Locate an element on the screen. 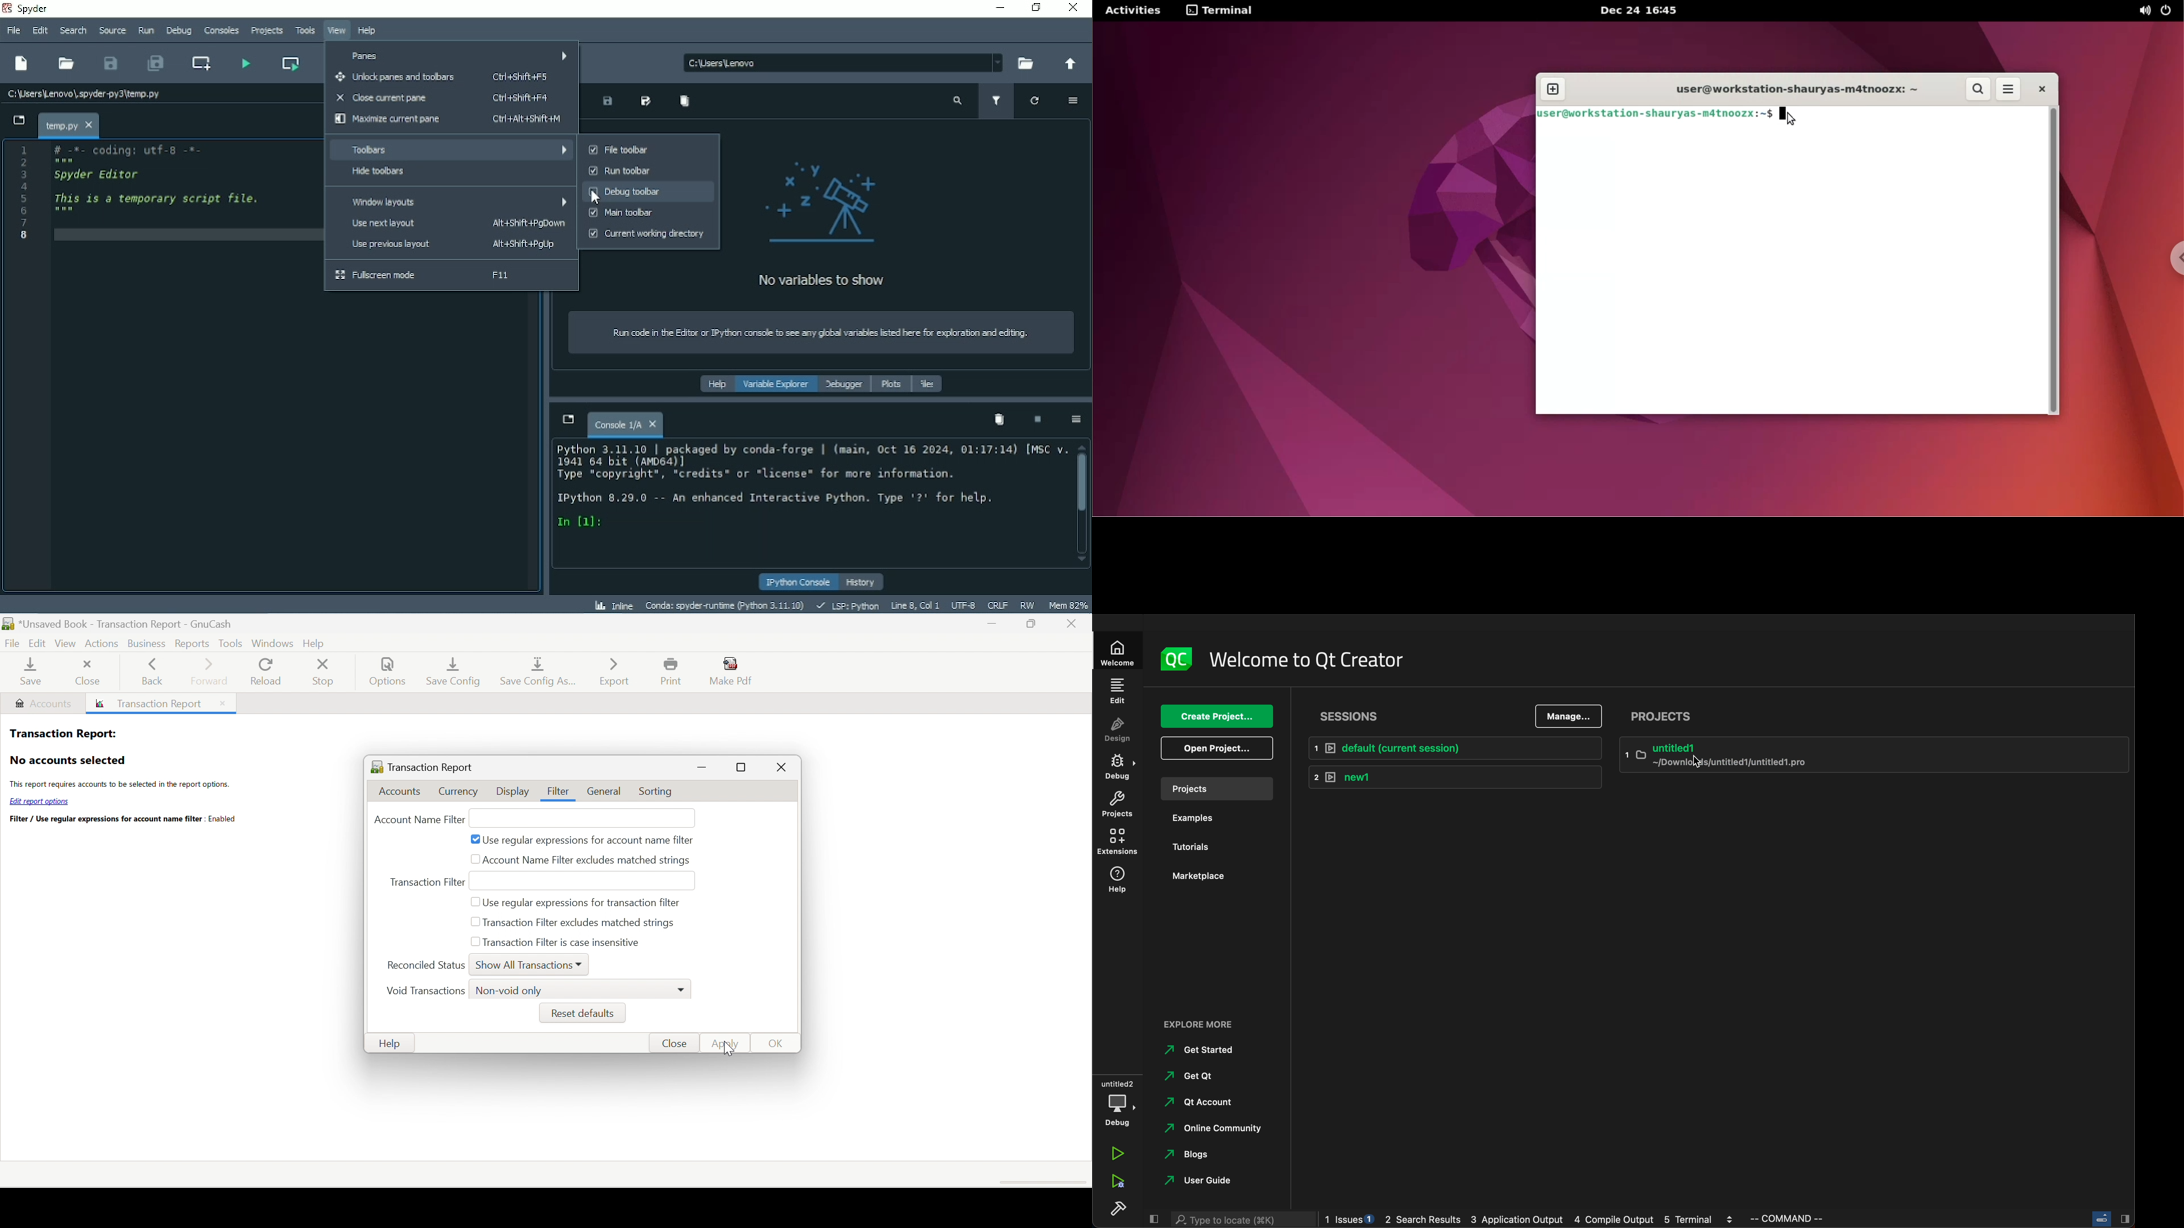  Close is located at coordinates (221, 703).